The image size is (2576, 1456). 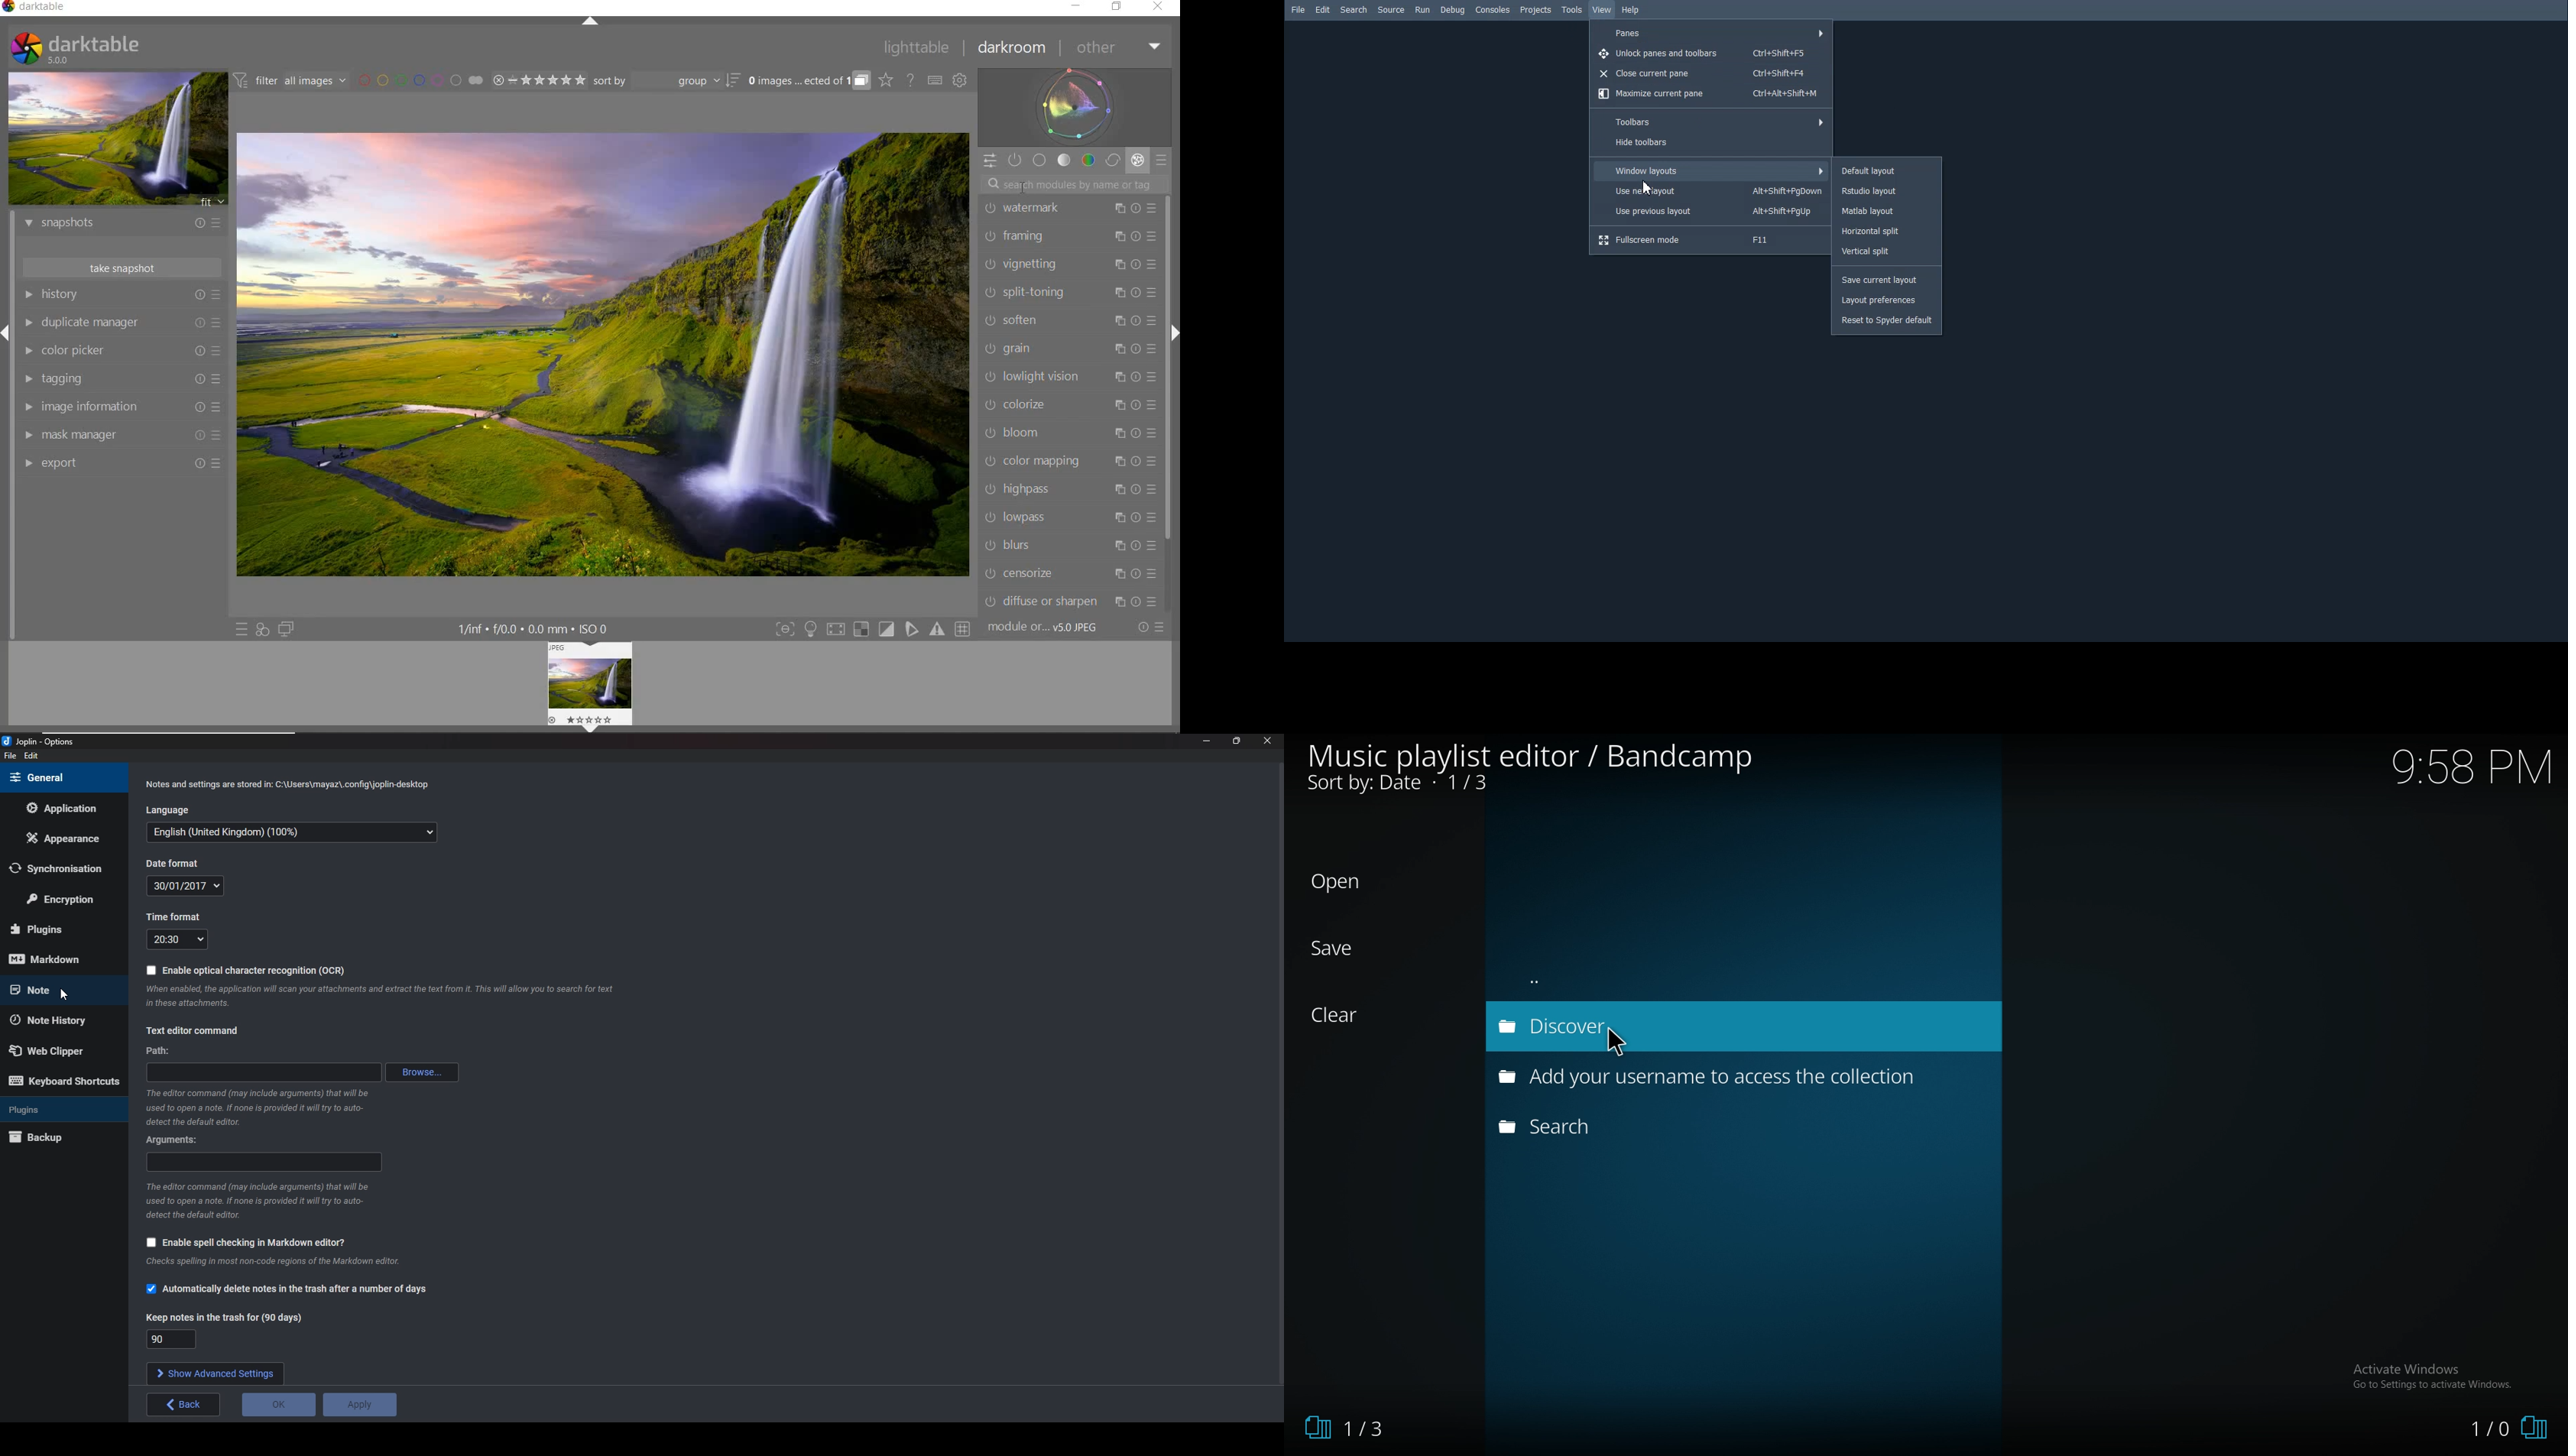 What do you see at coordinates (1065, 160) in the screenshot?
I see `tone` at bounding box center [1065, 160].